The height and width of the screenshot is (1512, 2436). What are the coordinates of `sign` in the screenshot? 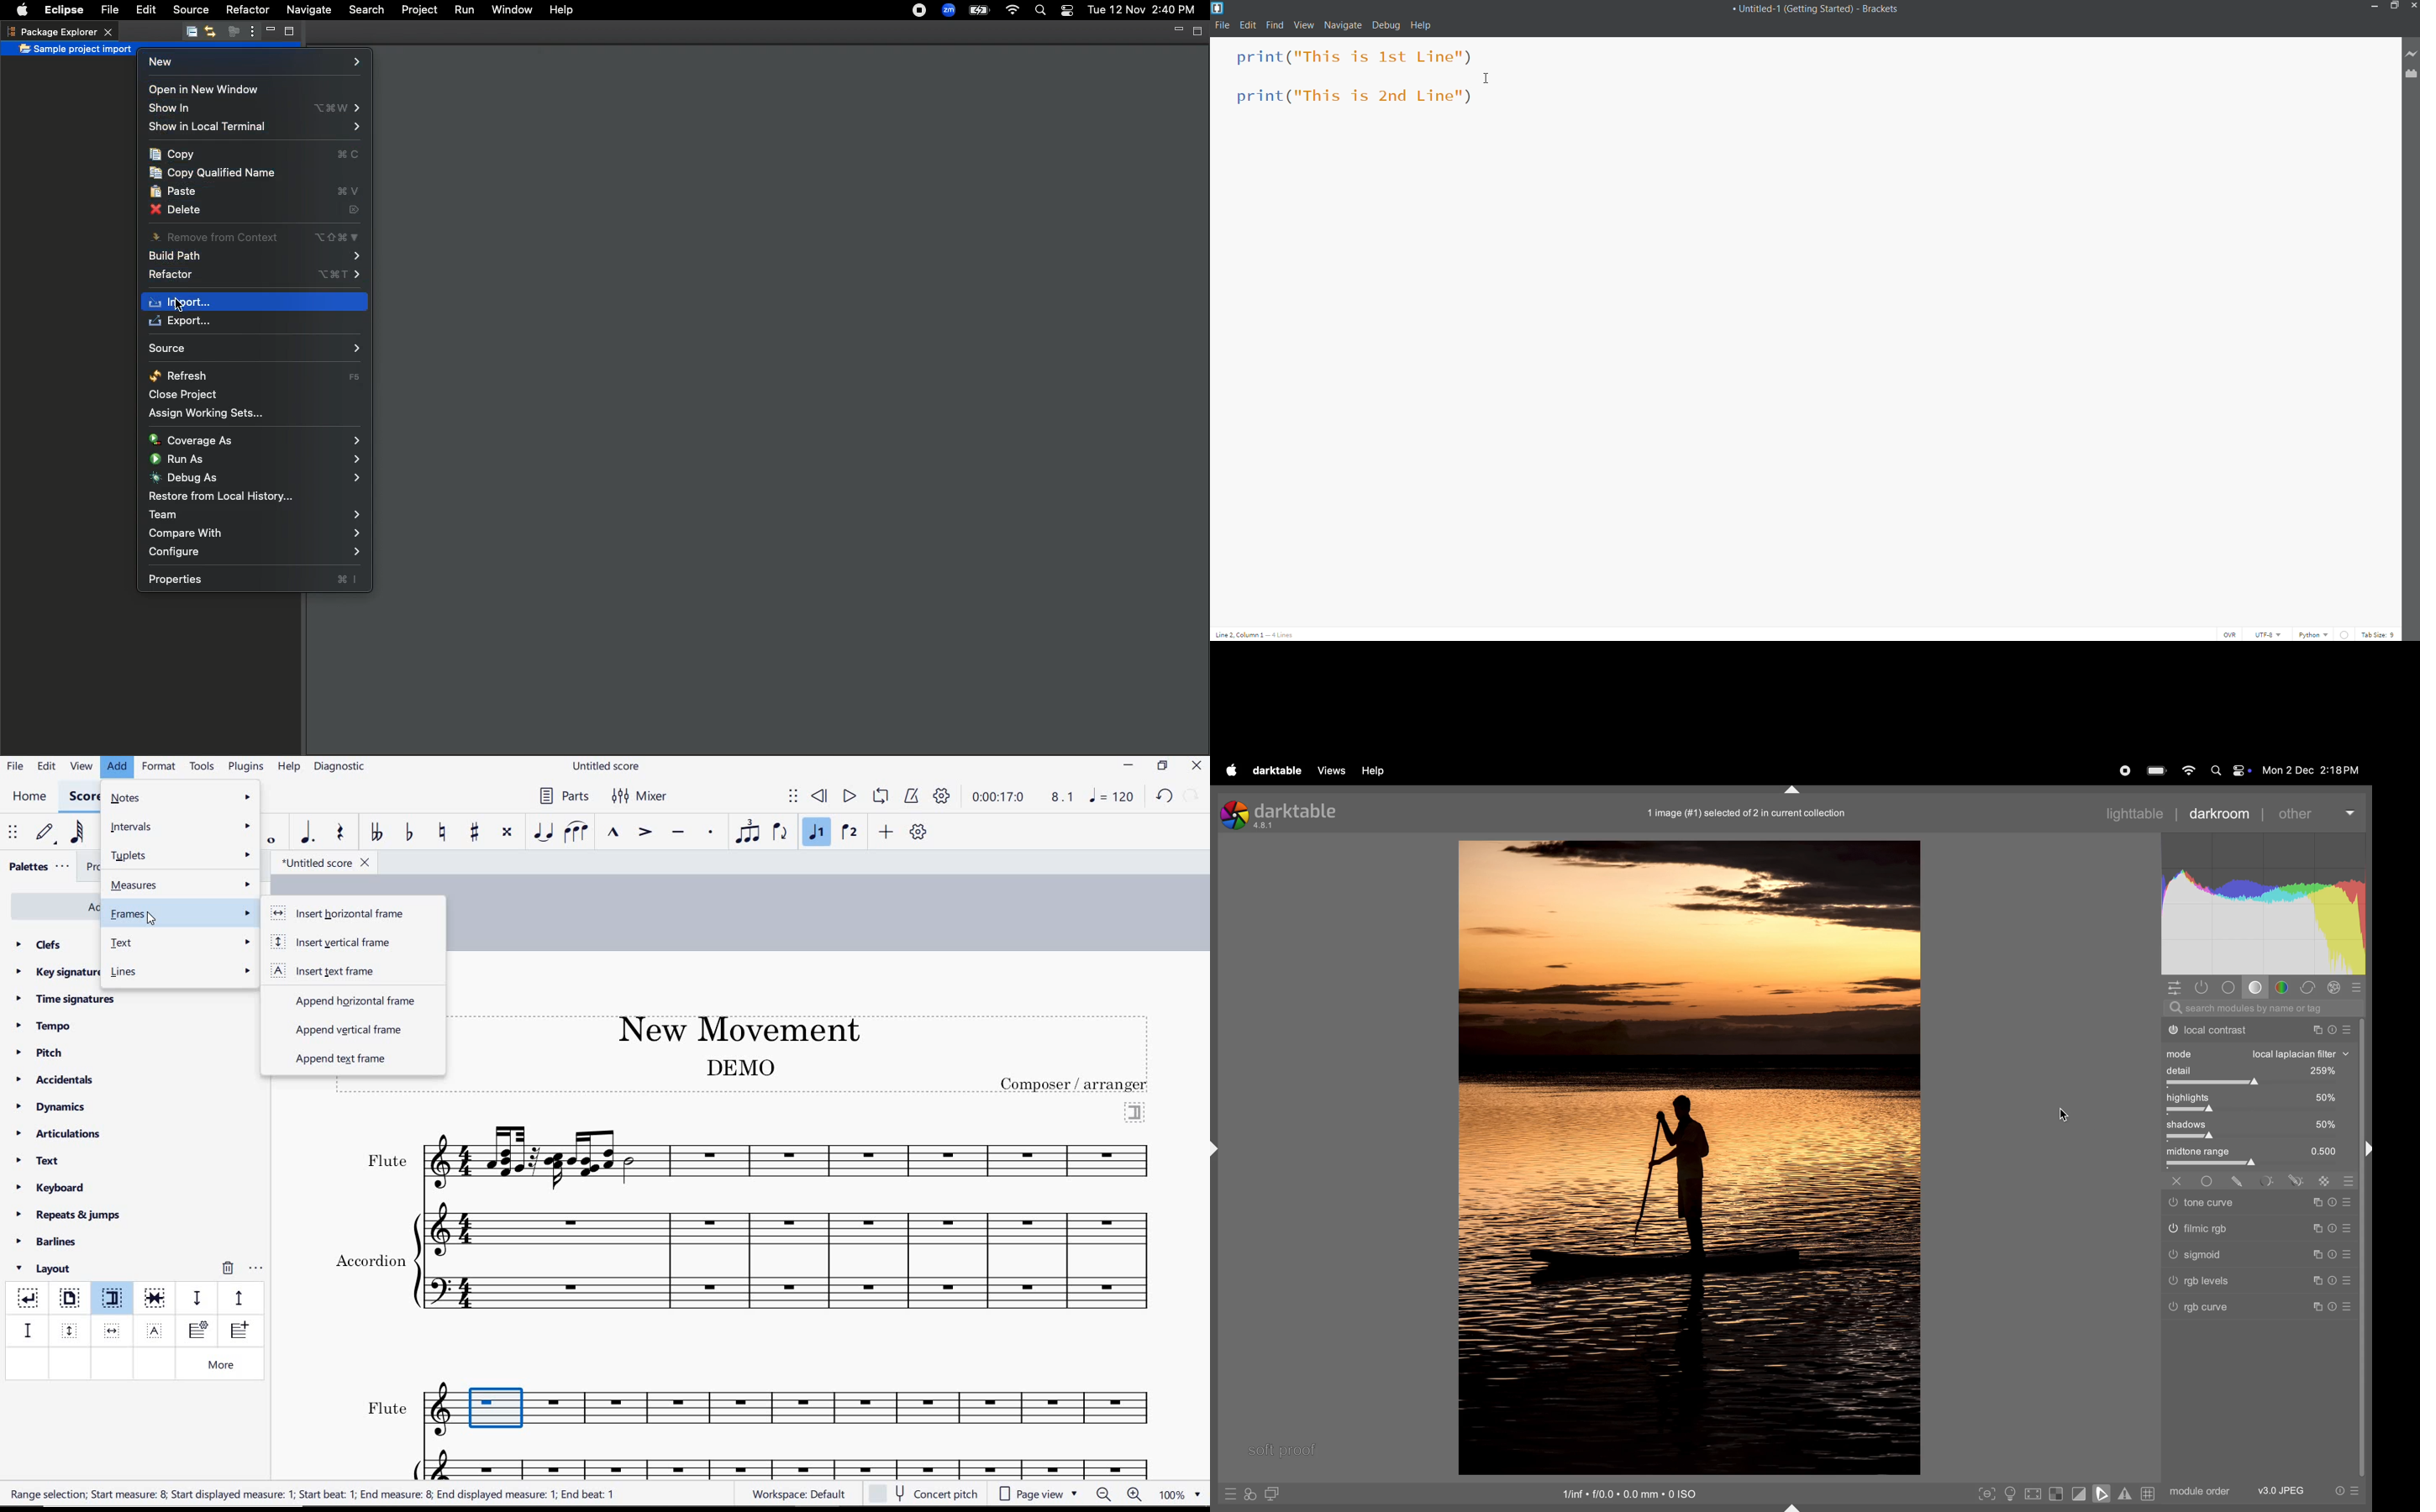 It's located at (2270, 1182).